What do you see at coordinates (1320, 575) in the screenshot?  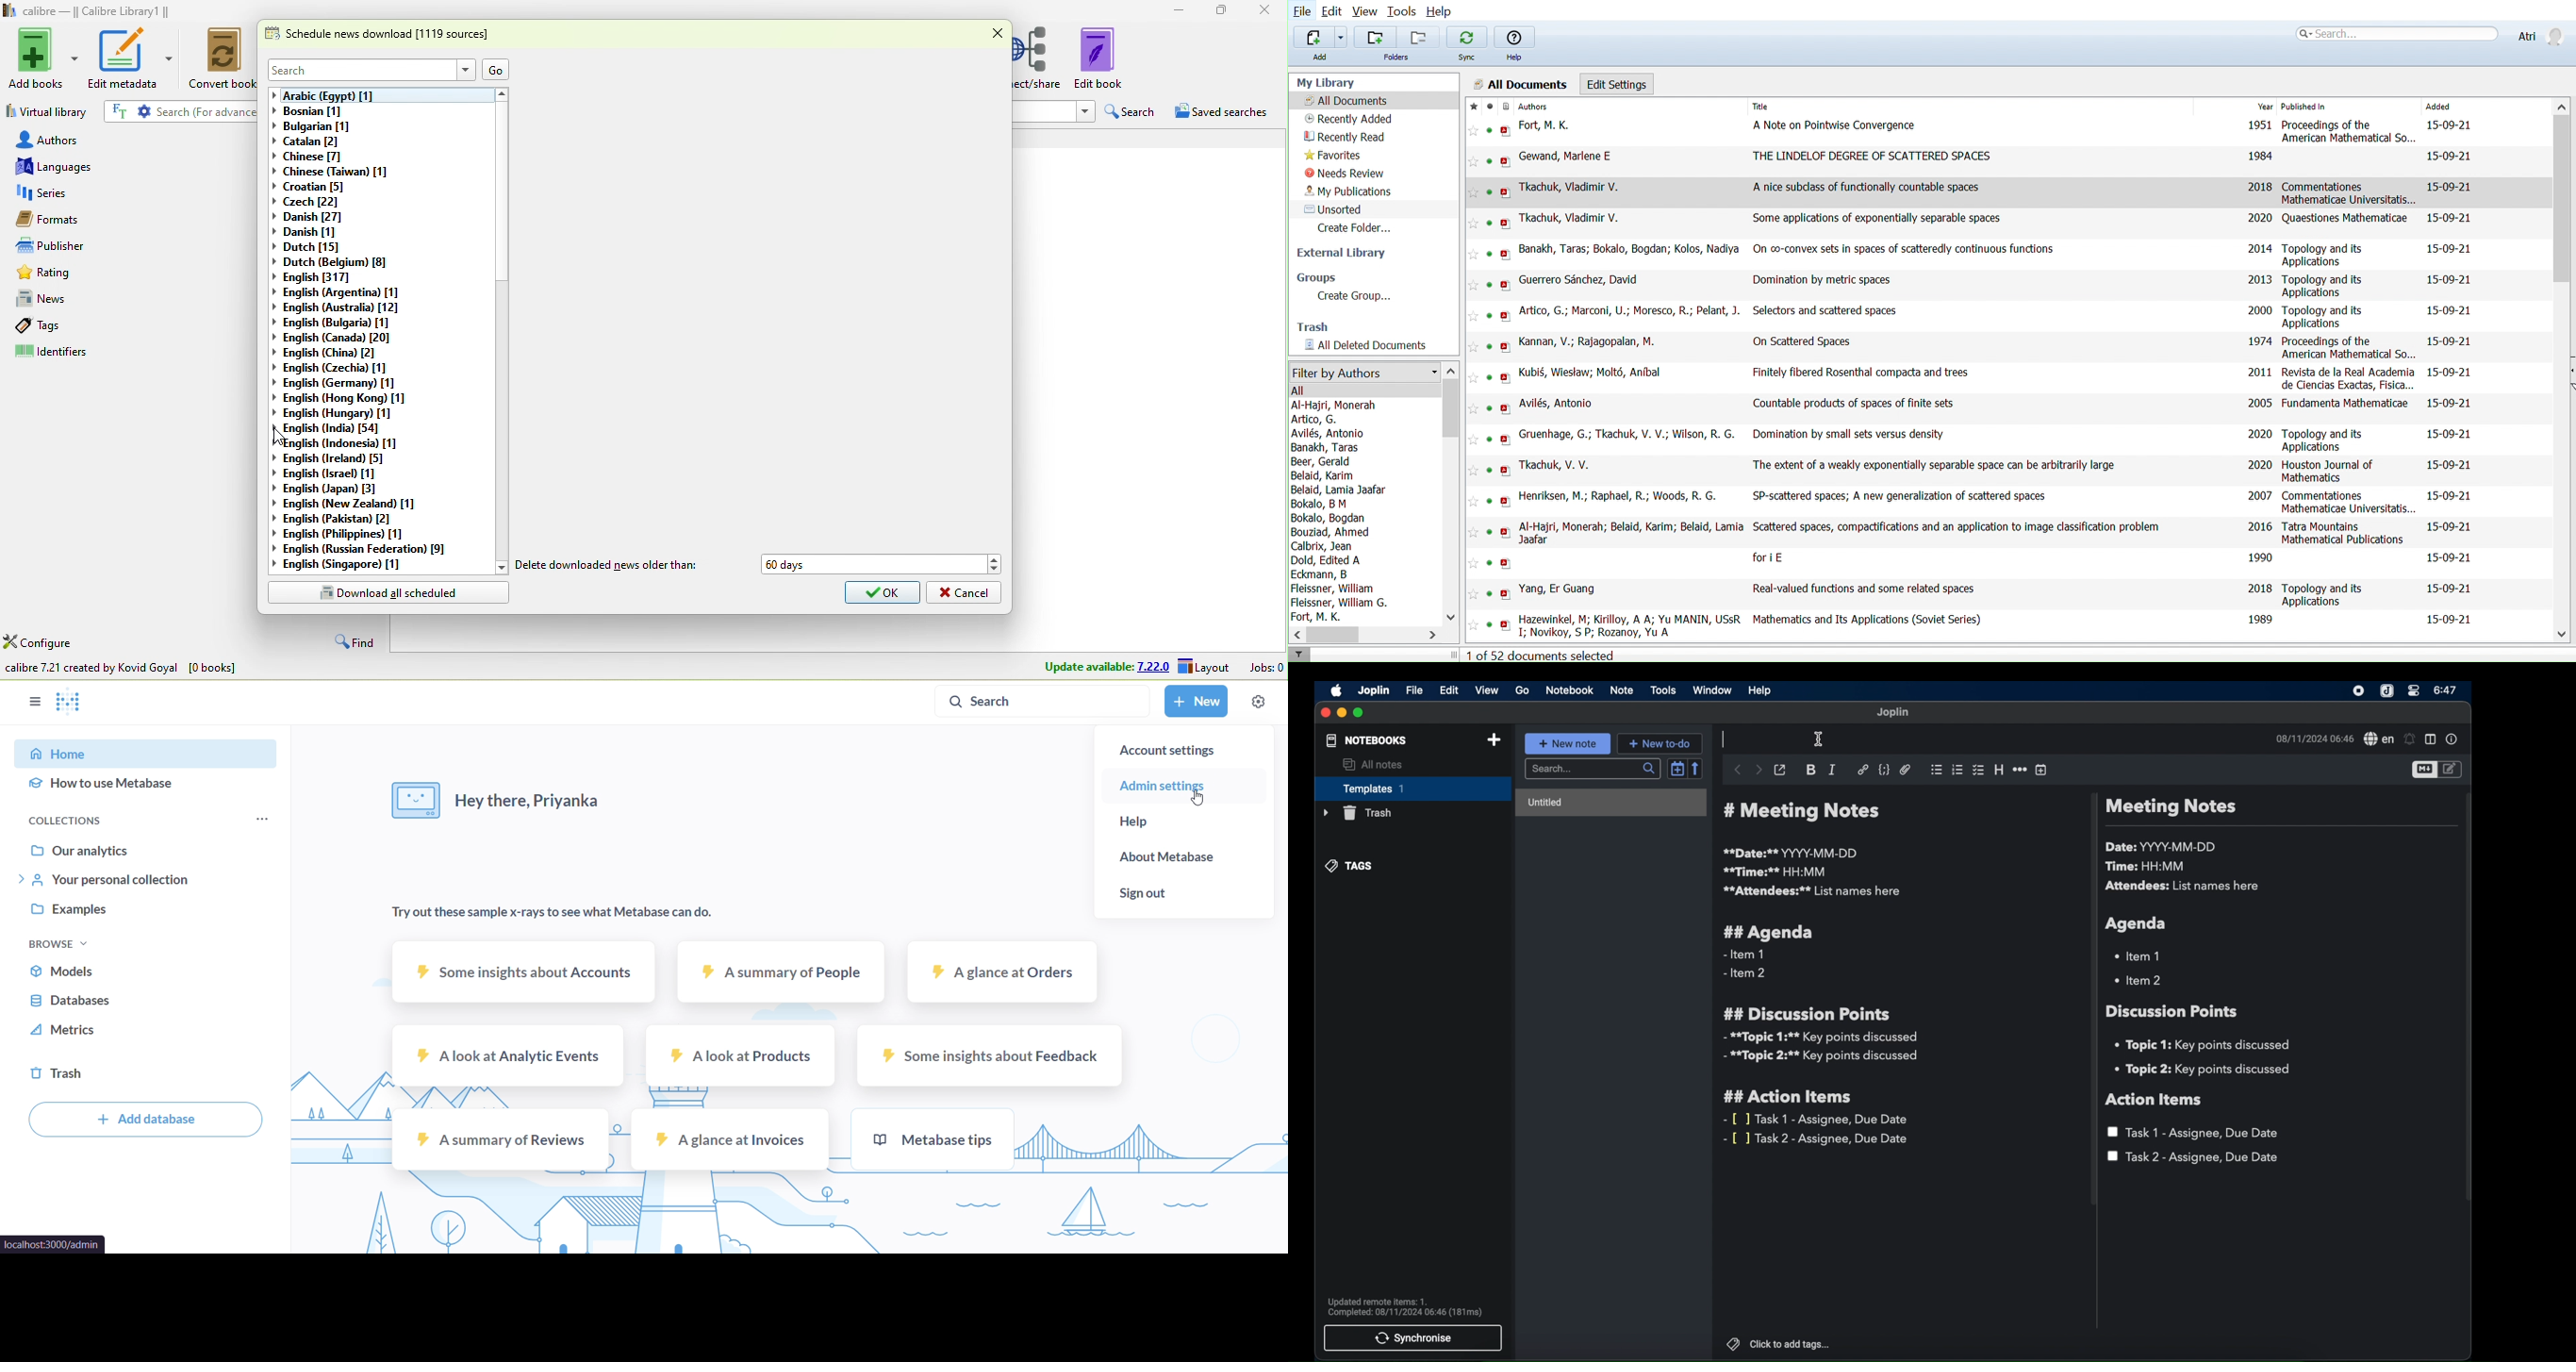 I see `Eckmann, B` at bounding box center [1320, 575].